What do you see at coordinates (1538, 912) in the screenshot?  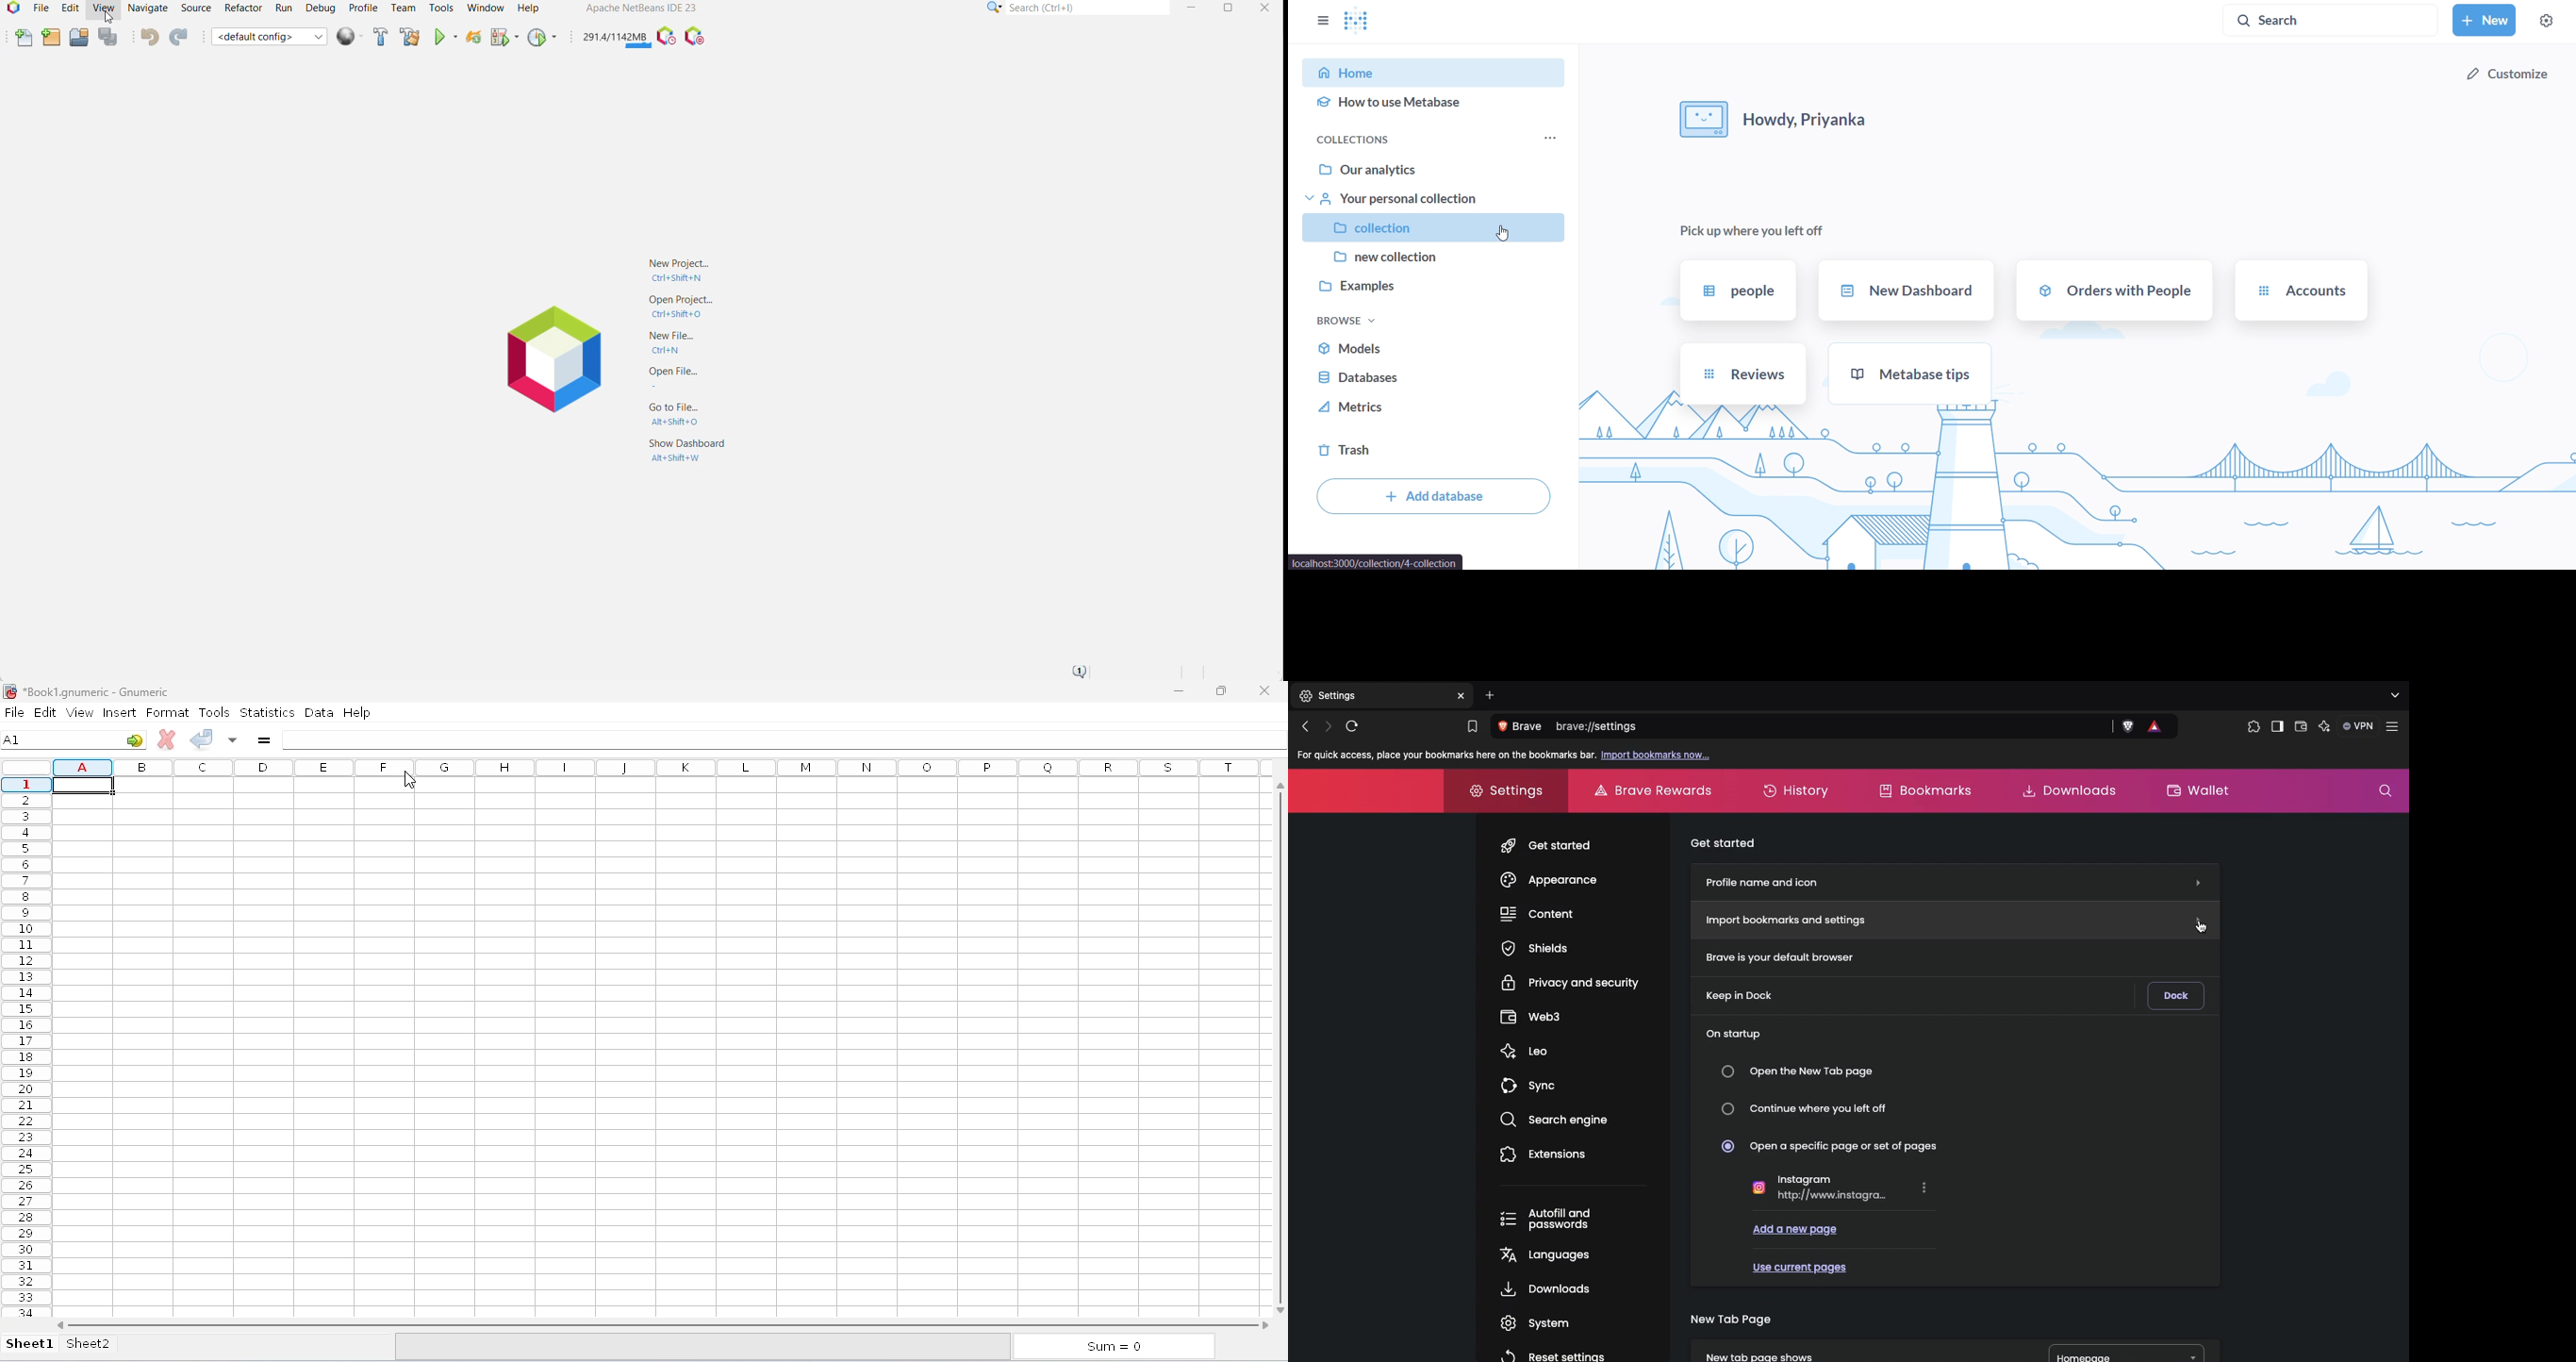 I see `Content` at bounding box center [1538, 912].